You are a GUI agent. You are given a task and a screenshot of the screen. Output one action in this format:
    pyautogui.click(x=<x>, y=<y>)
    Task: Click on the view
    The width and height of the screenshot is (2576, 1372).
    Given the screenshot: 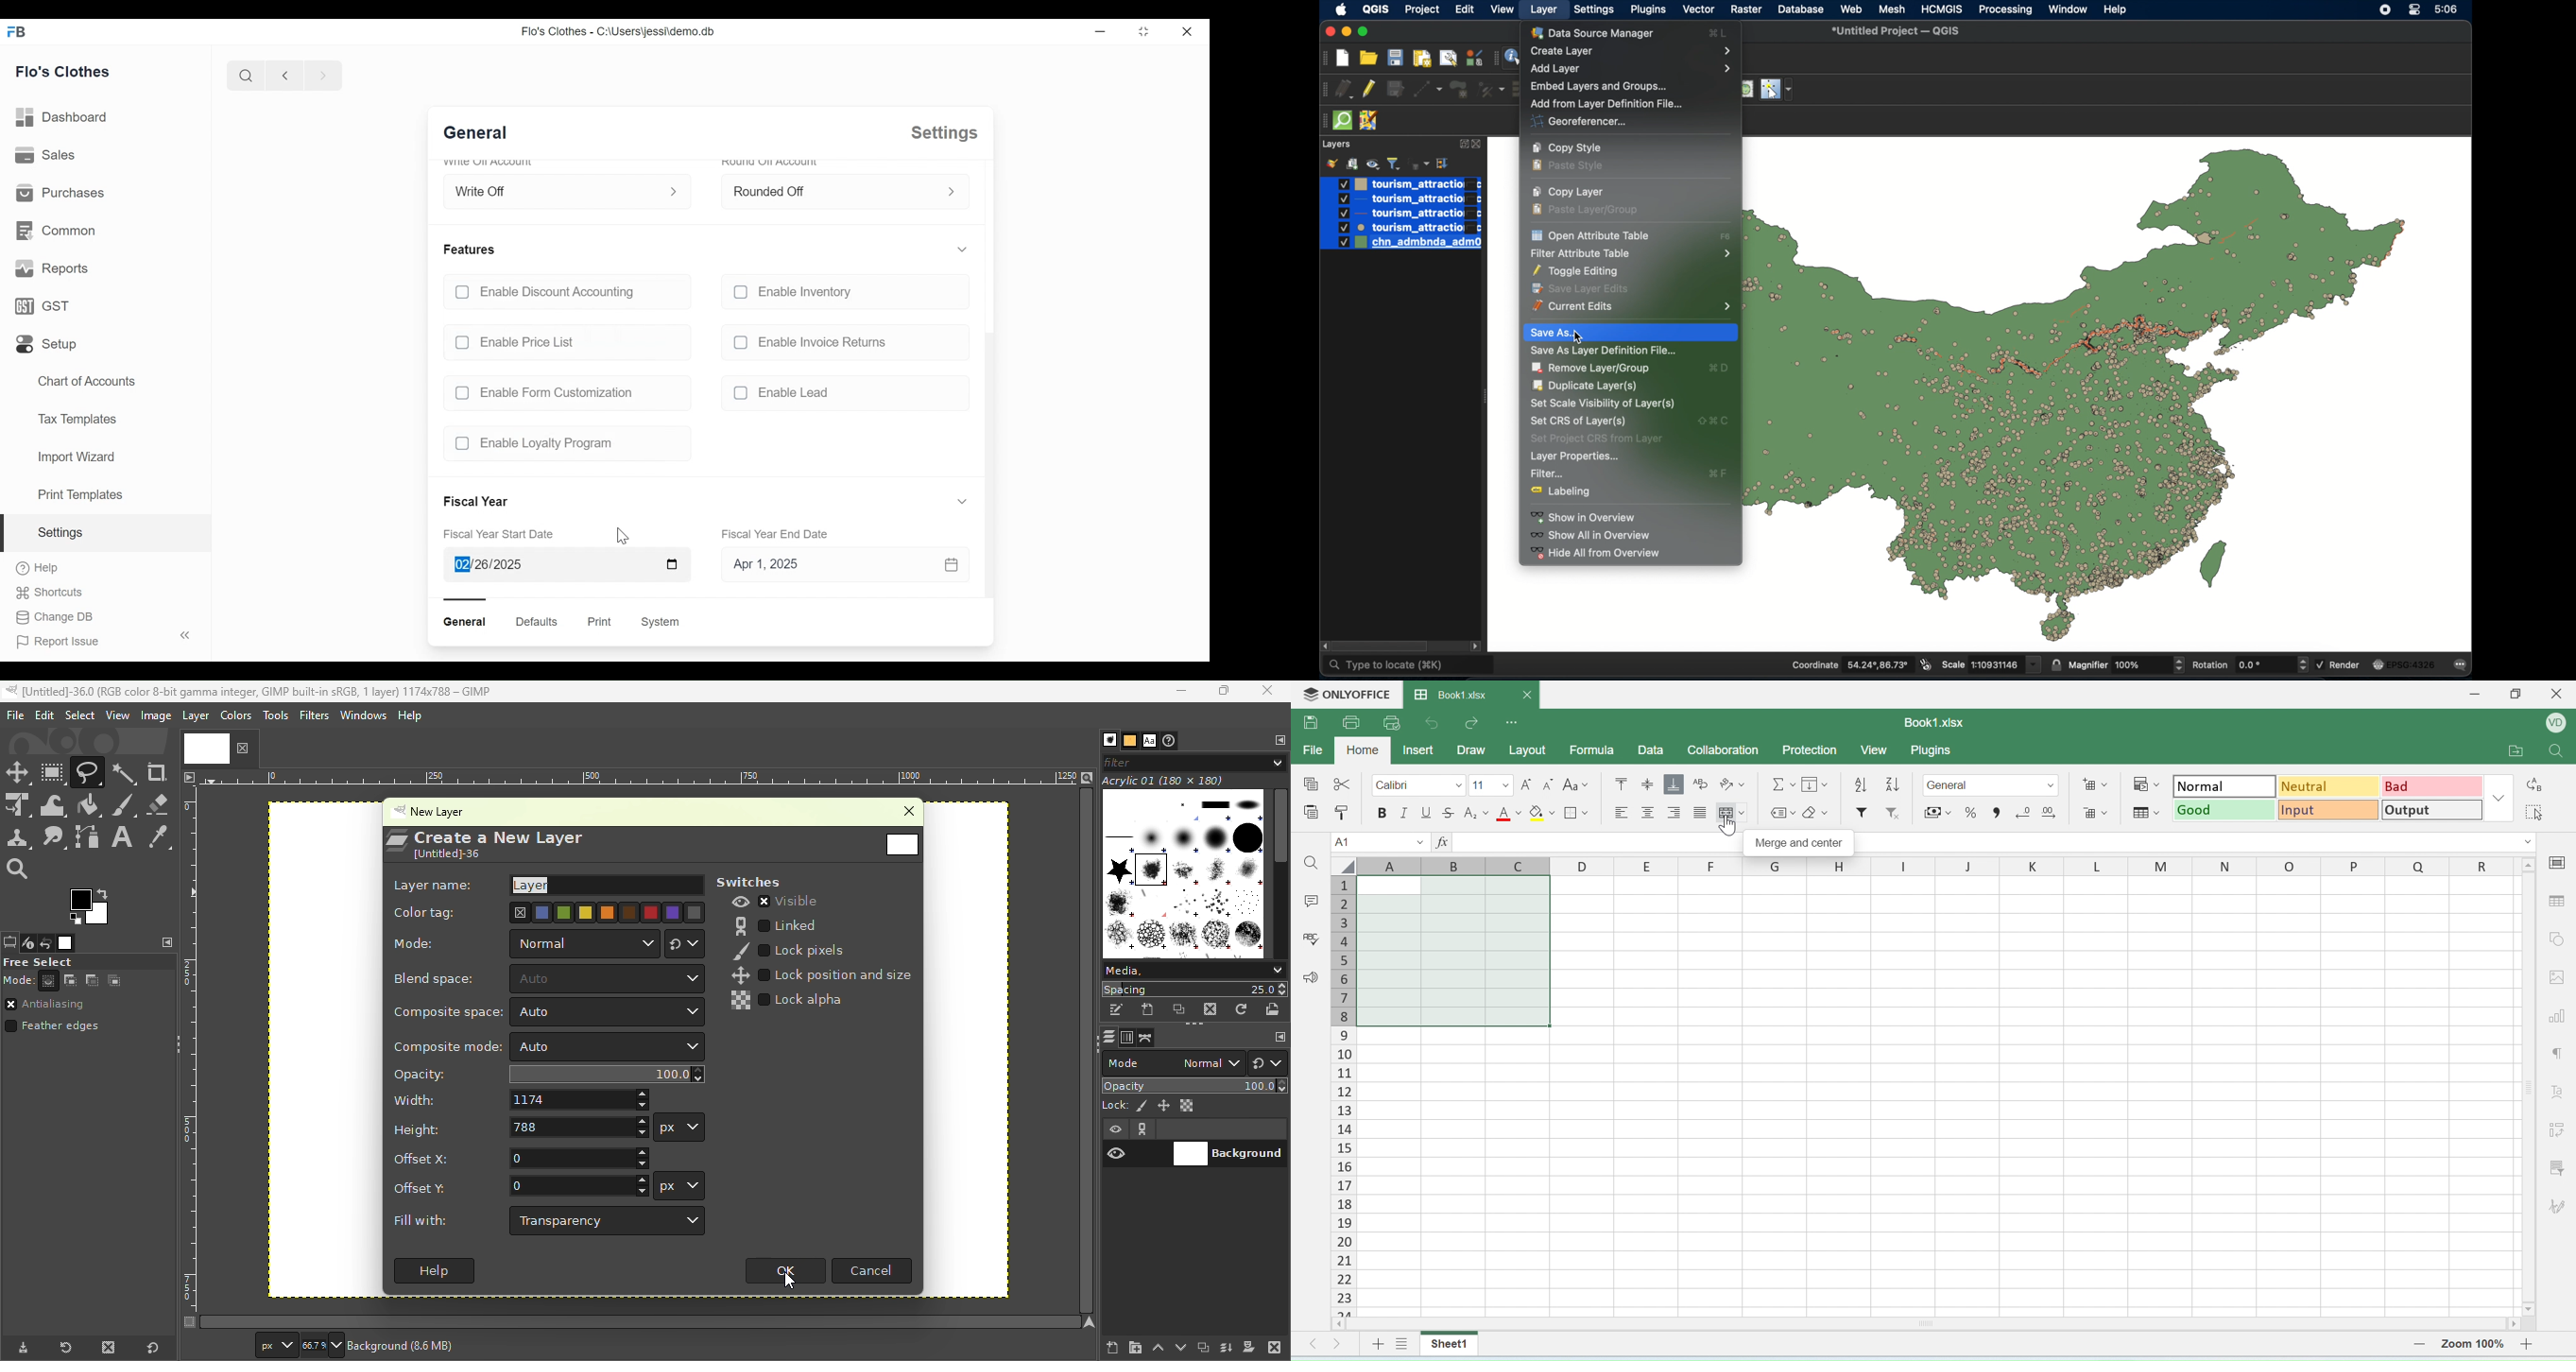 What is the action you would take?
    pyautogui.click(x=1873, y=750)
    